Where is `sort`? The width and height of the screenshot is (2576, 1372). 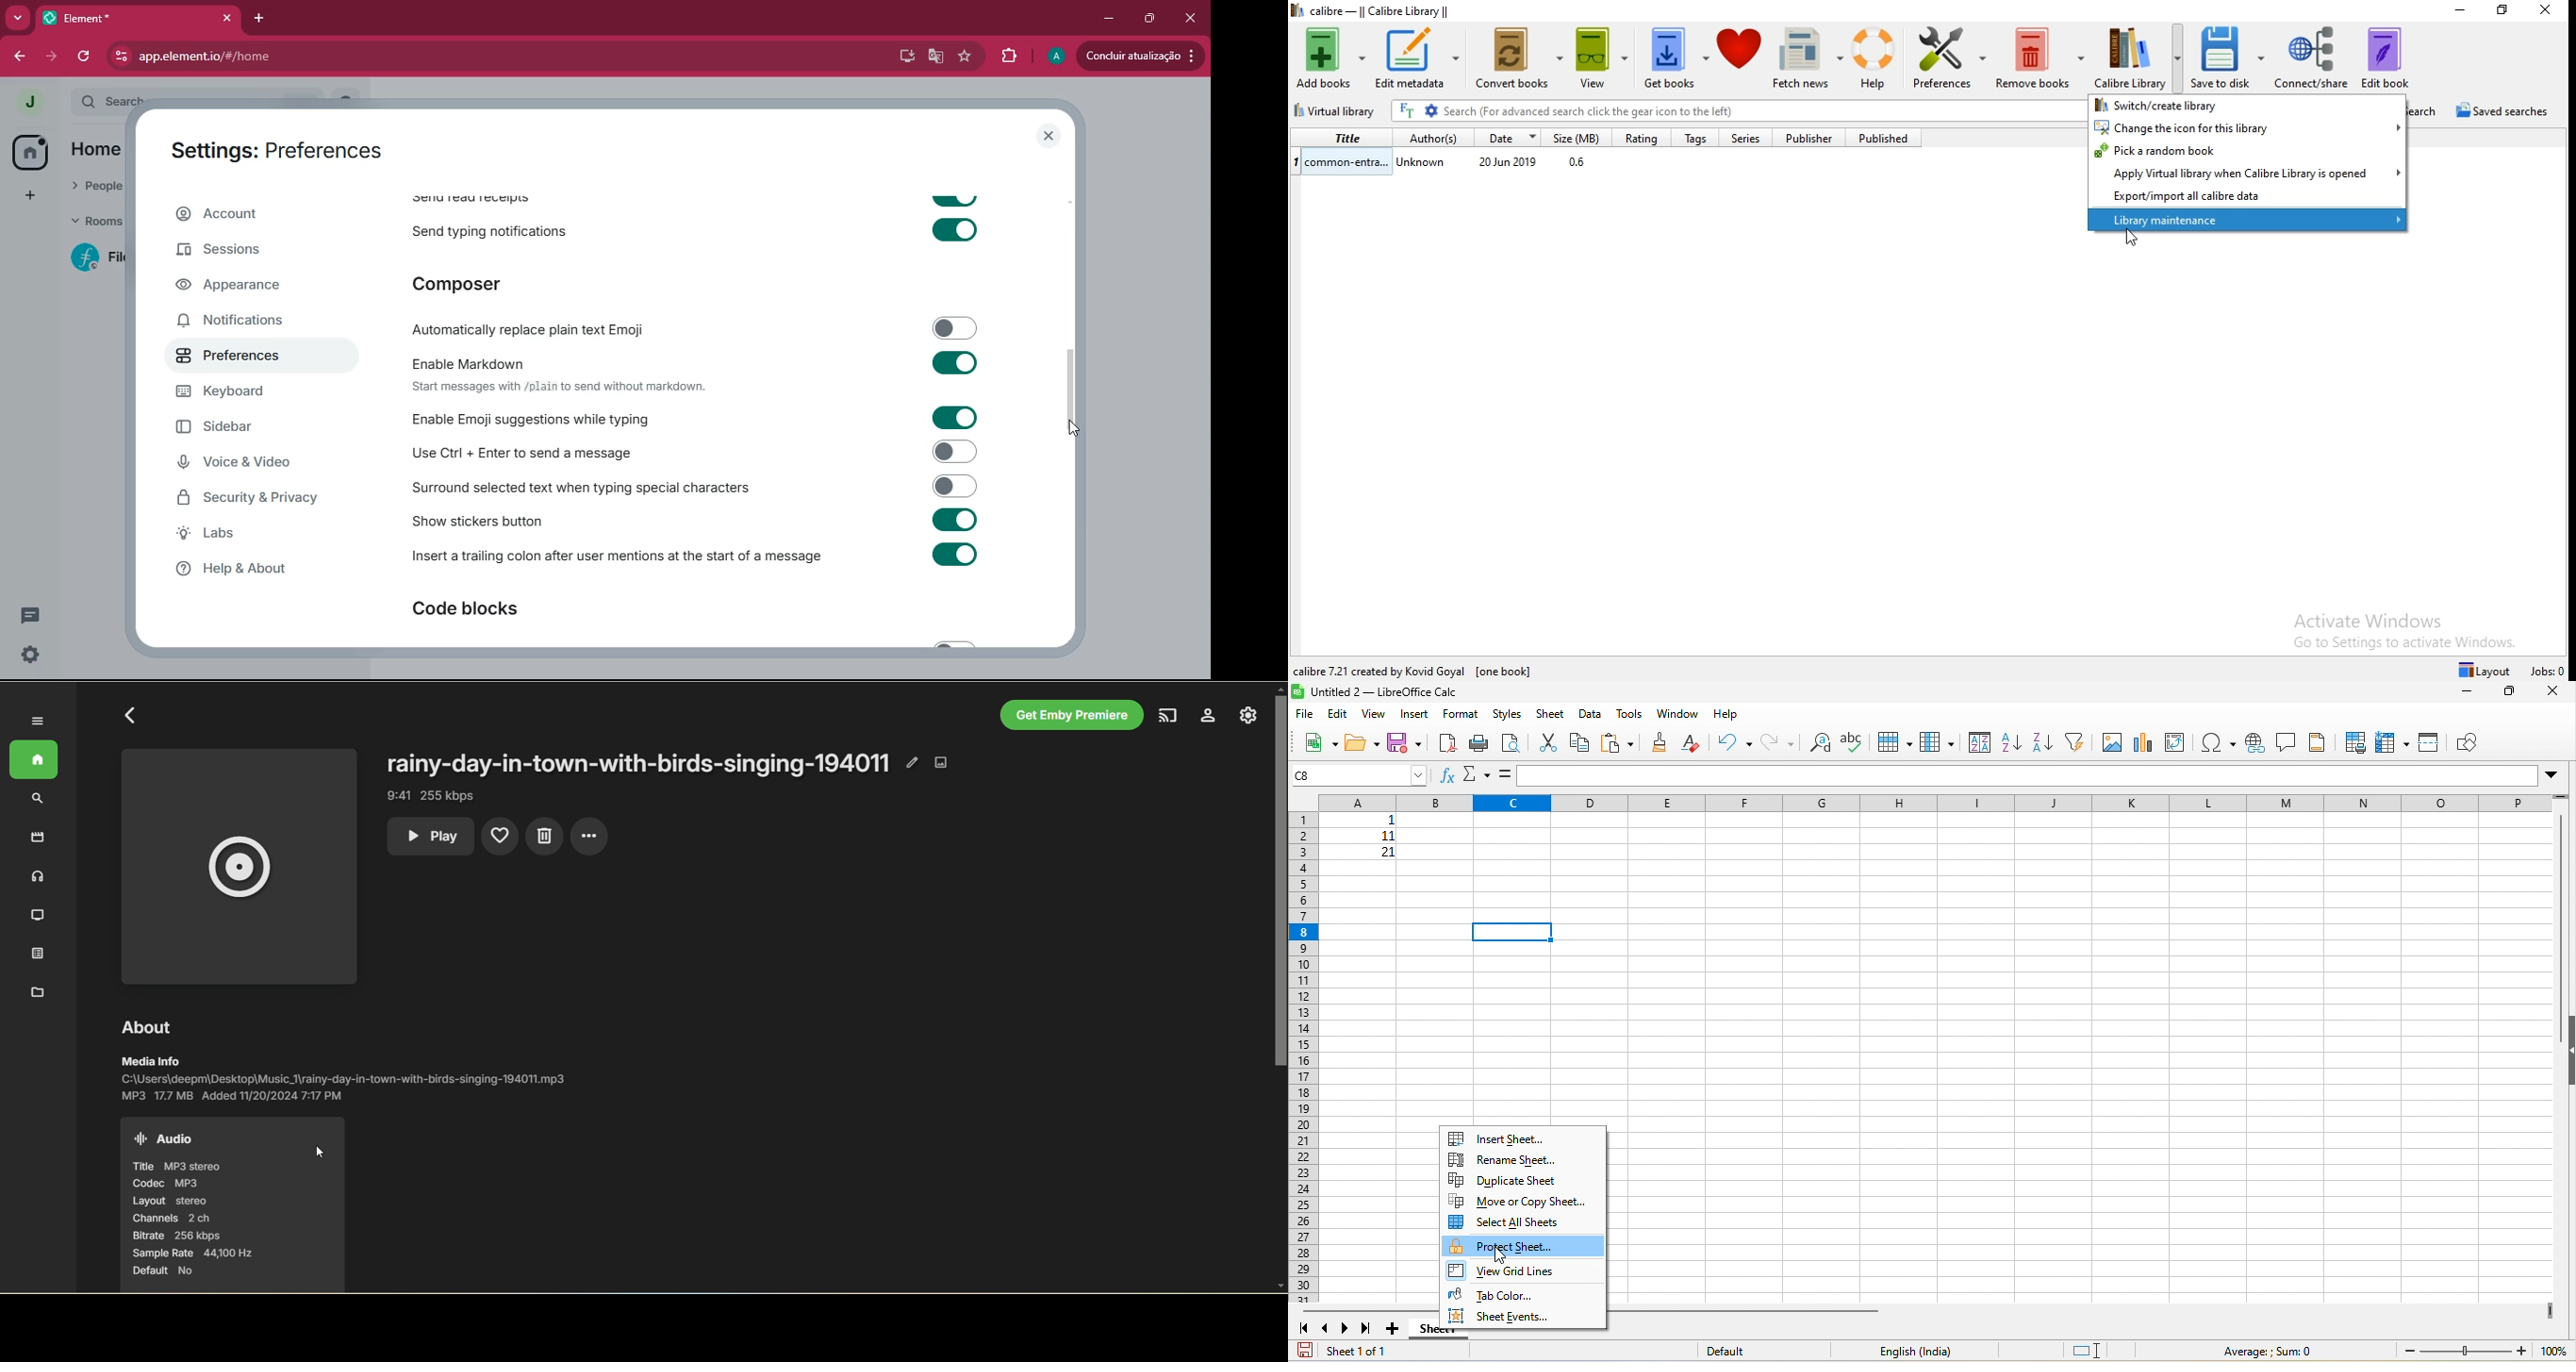 sort is located at coordinates (1979, 741).